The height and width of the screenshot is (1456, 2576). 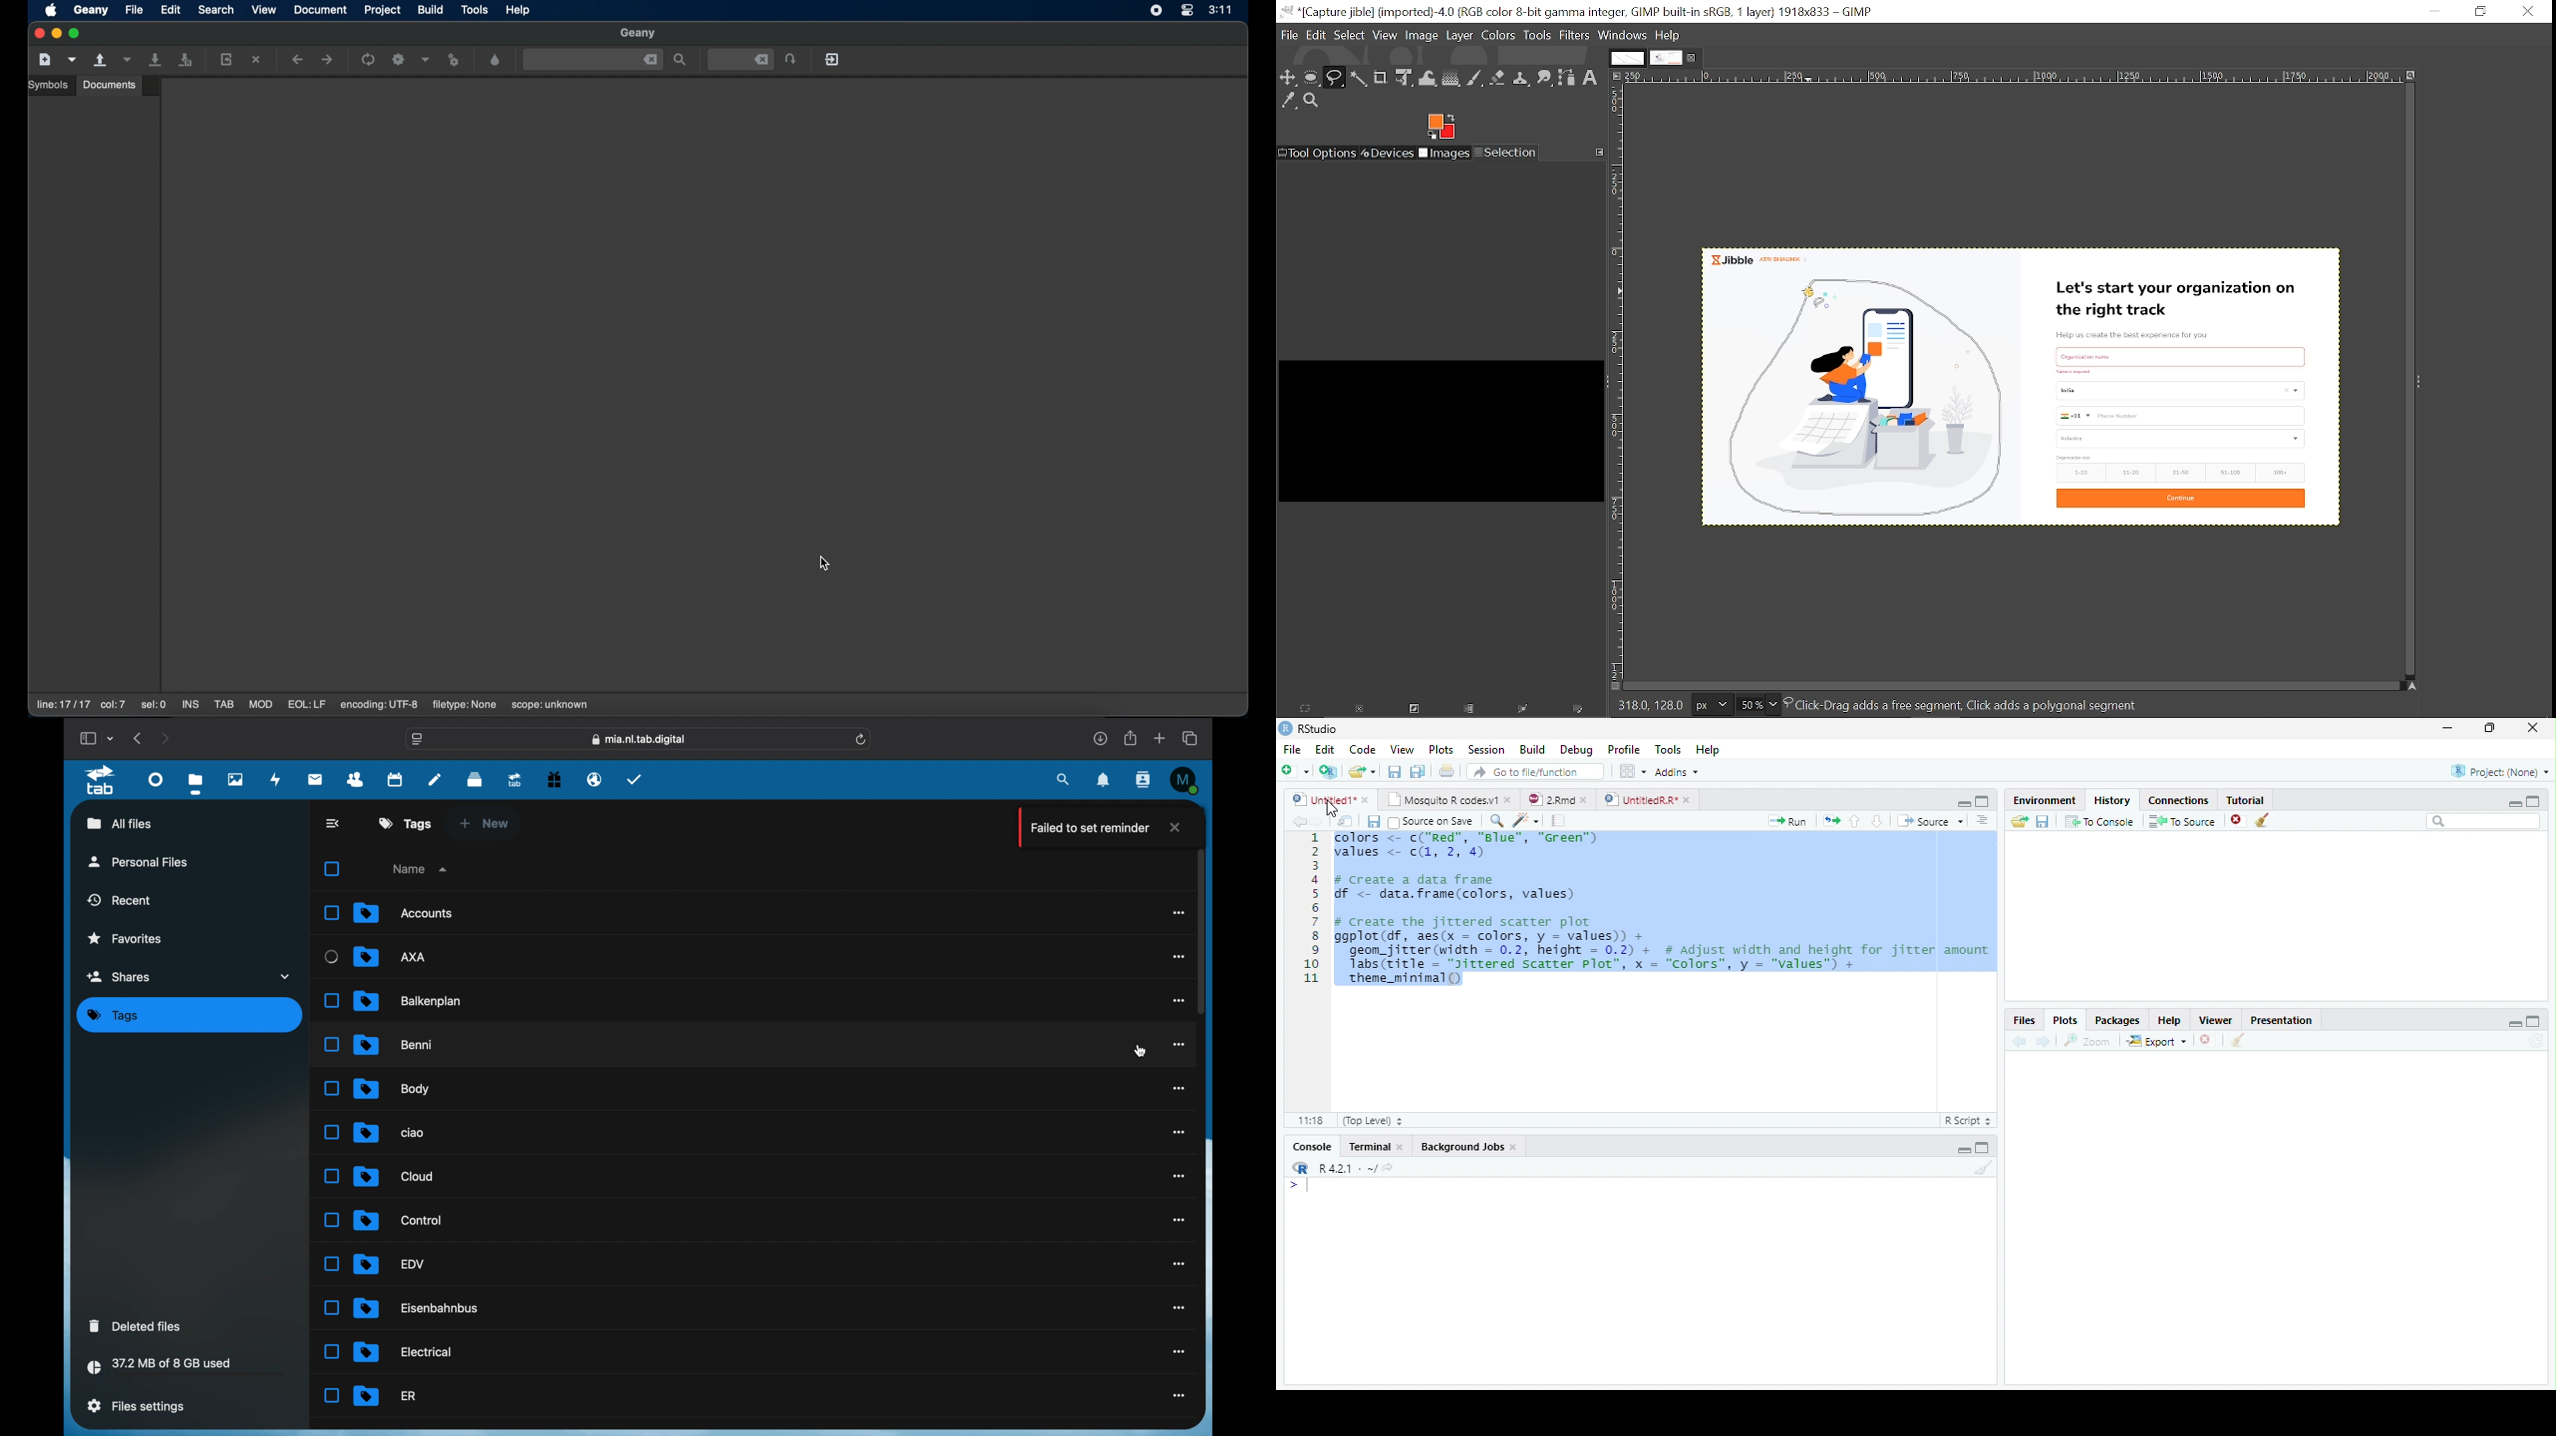 I want to click on New line, so click(x=1298, y=1186).